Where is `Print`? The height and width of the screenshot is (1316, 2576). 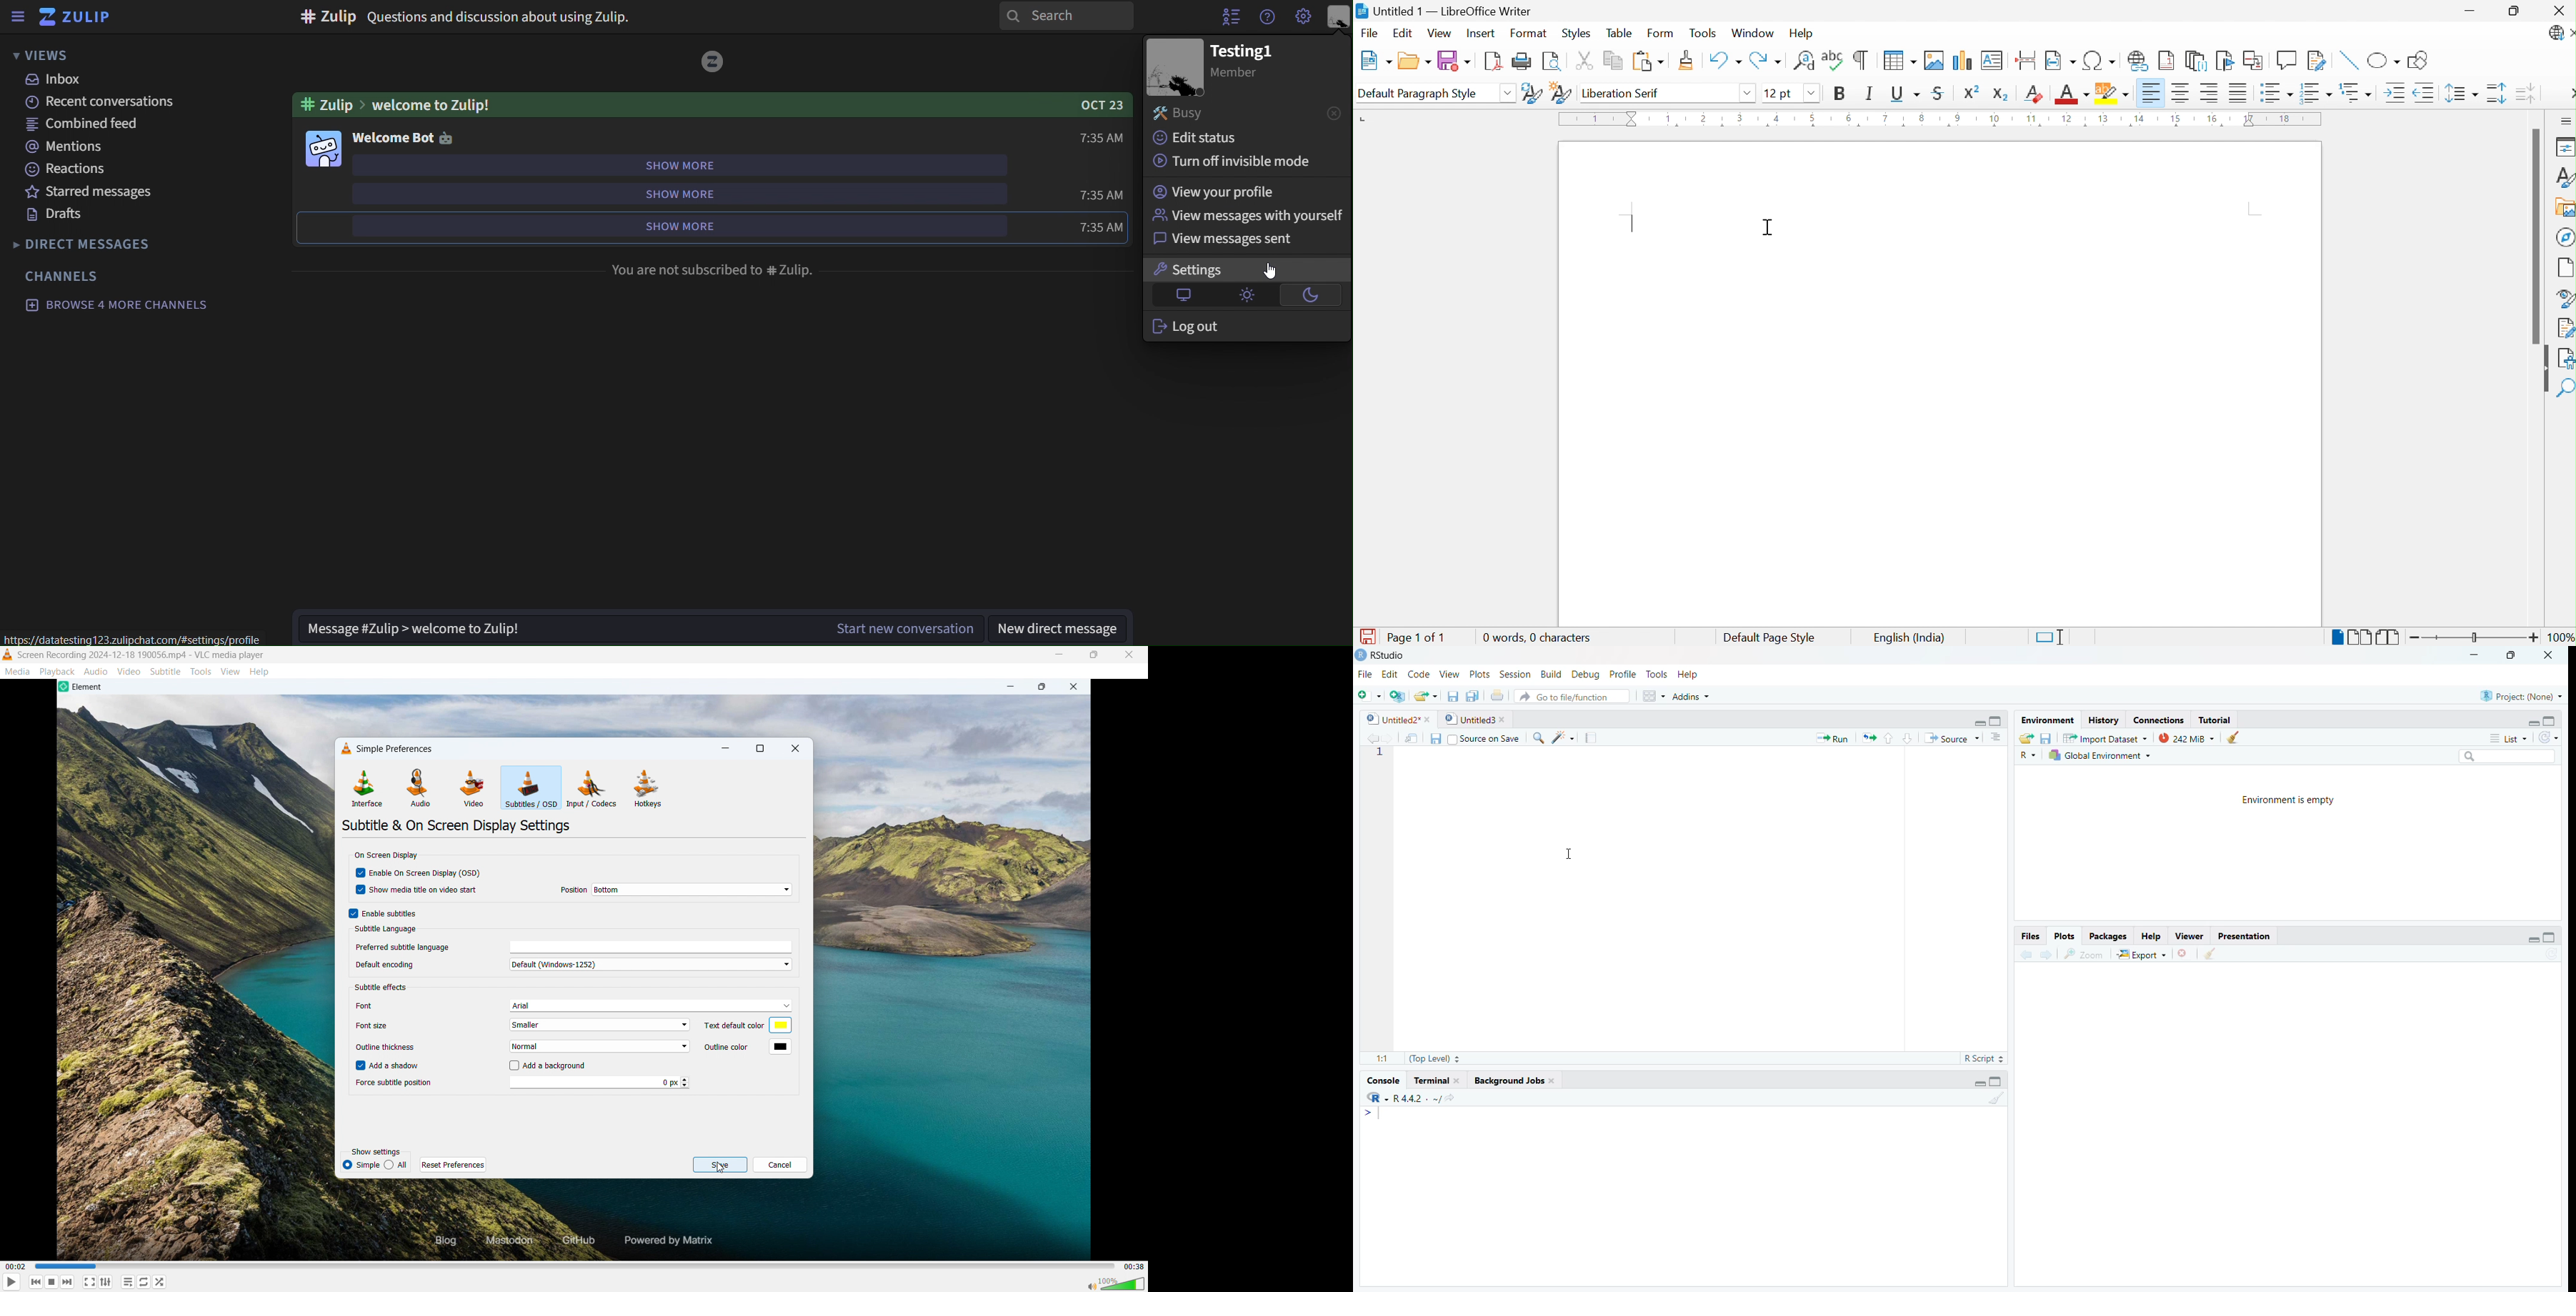
Print is located at coordinates (1522, 61).